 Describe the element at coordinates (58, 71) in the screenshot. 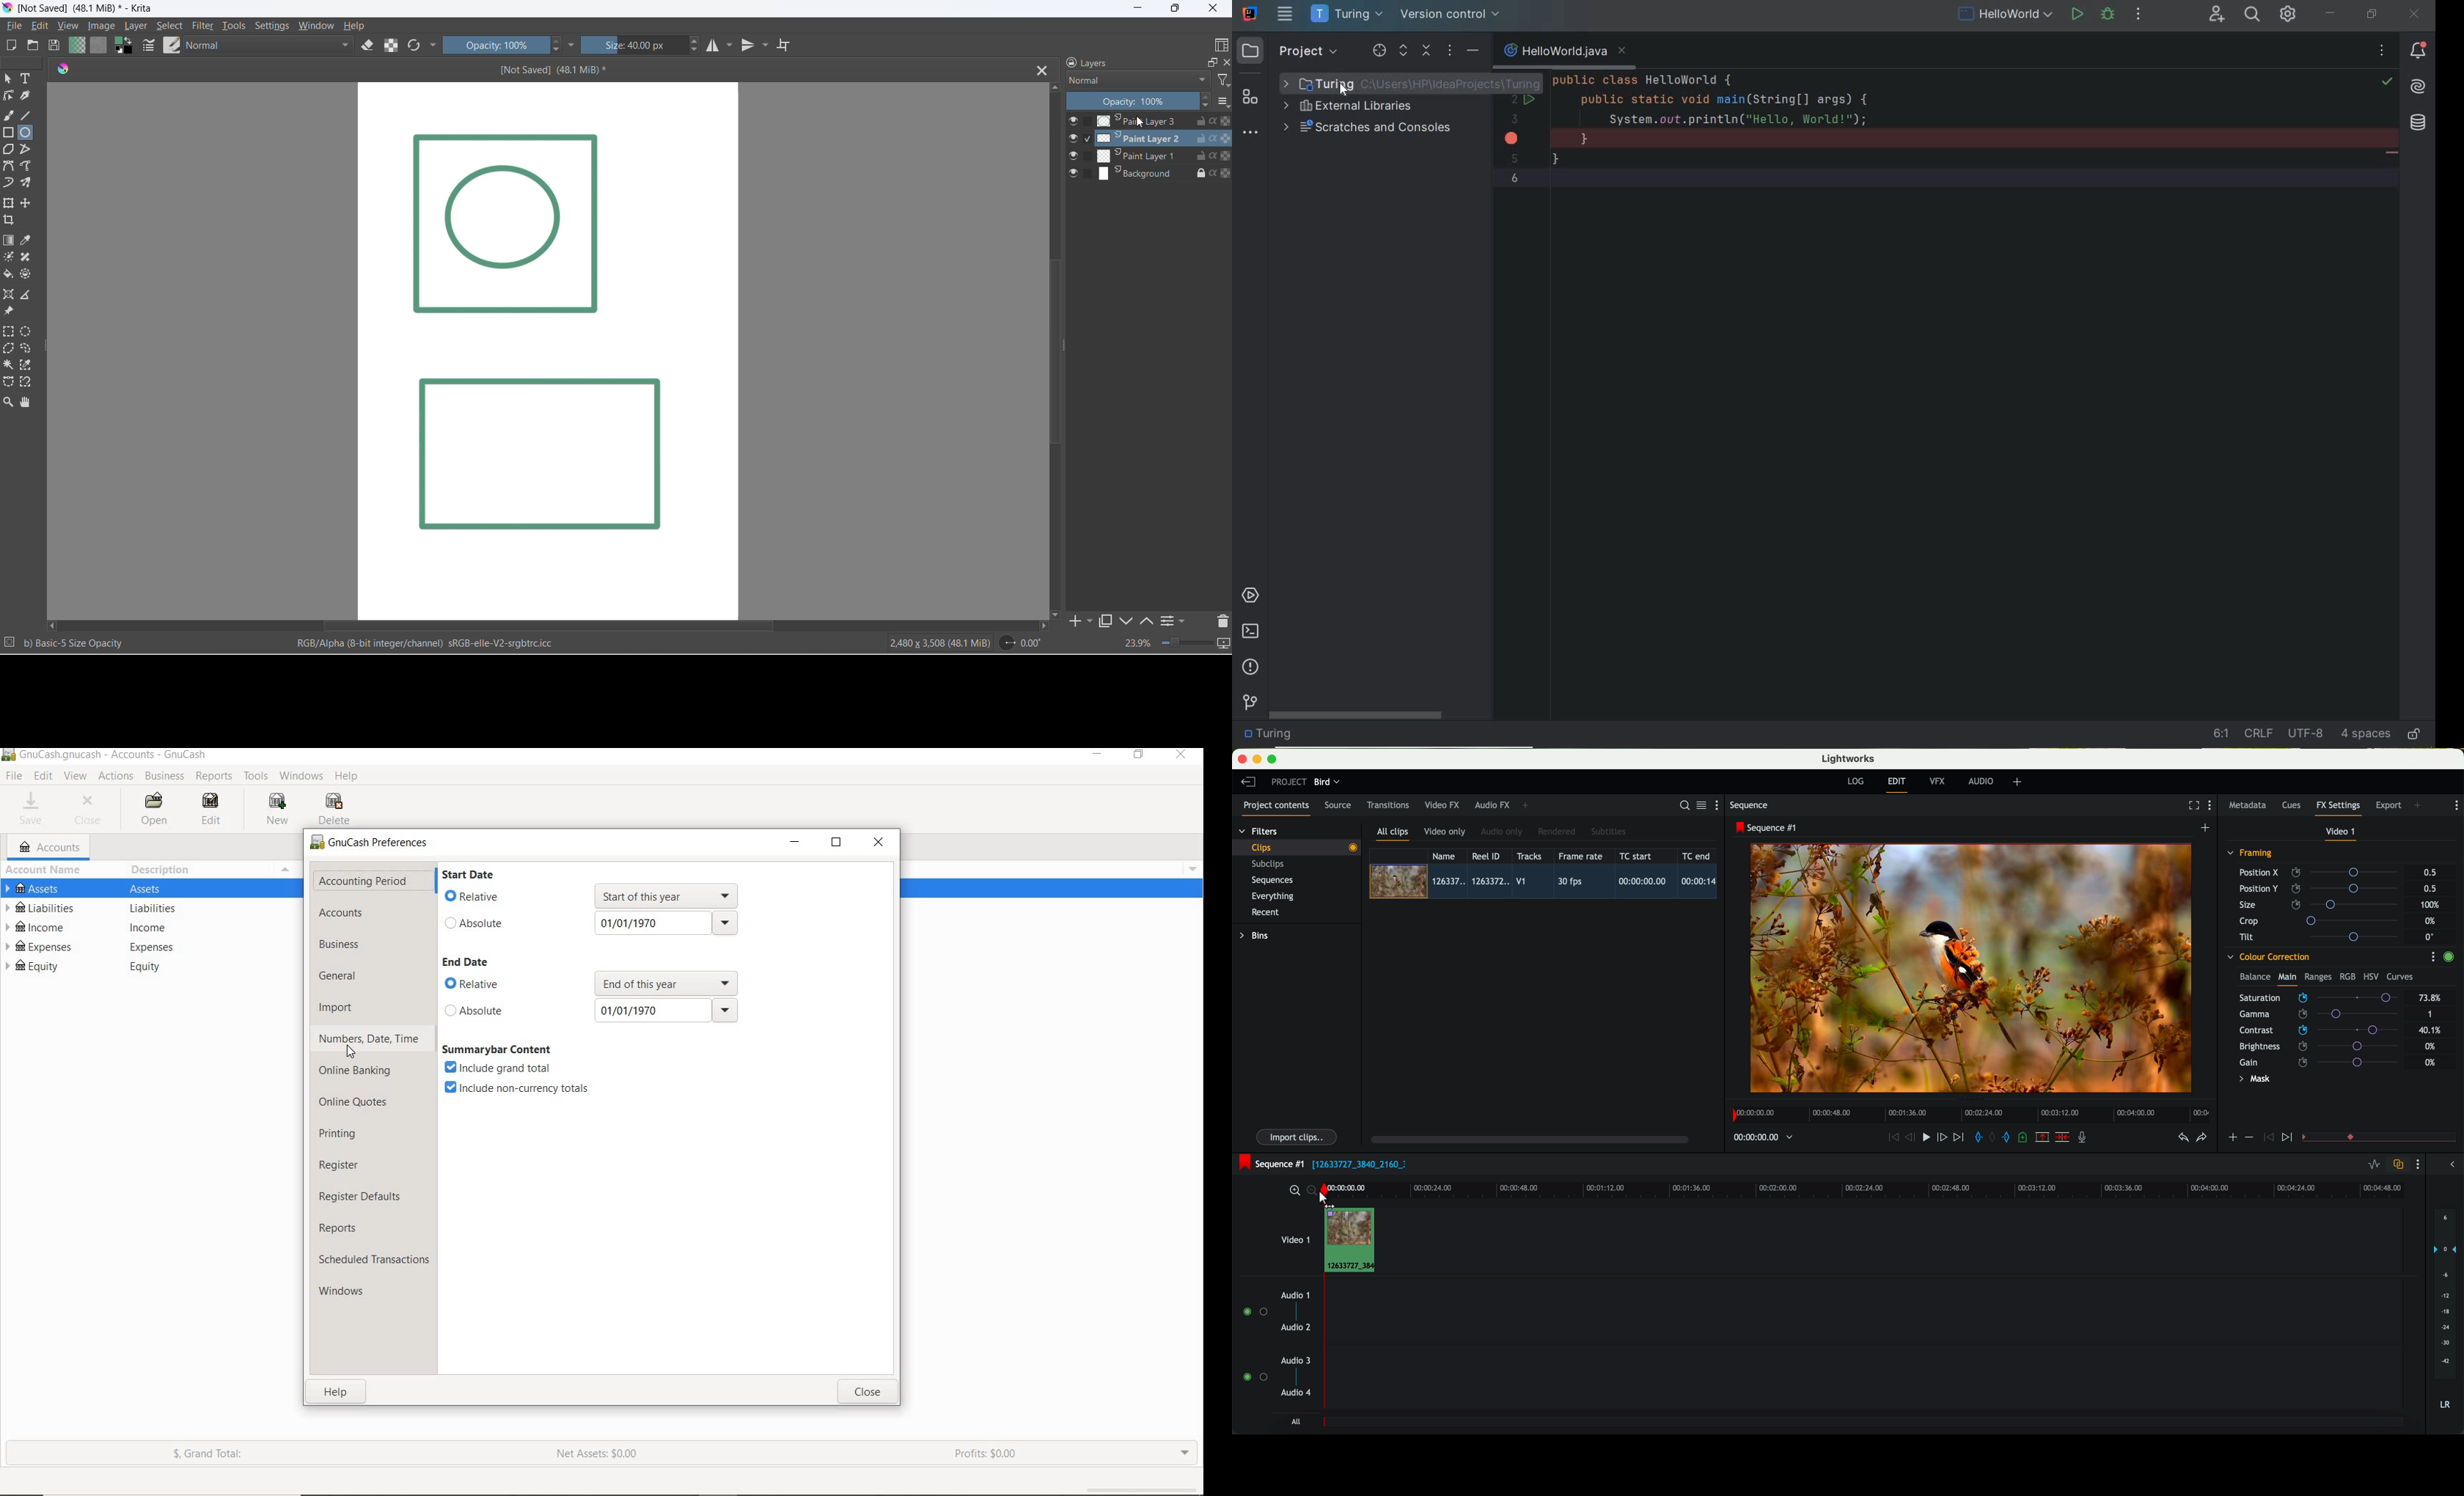

I see `icon` at that location.